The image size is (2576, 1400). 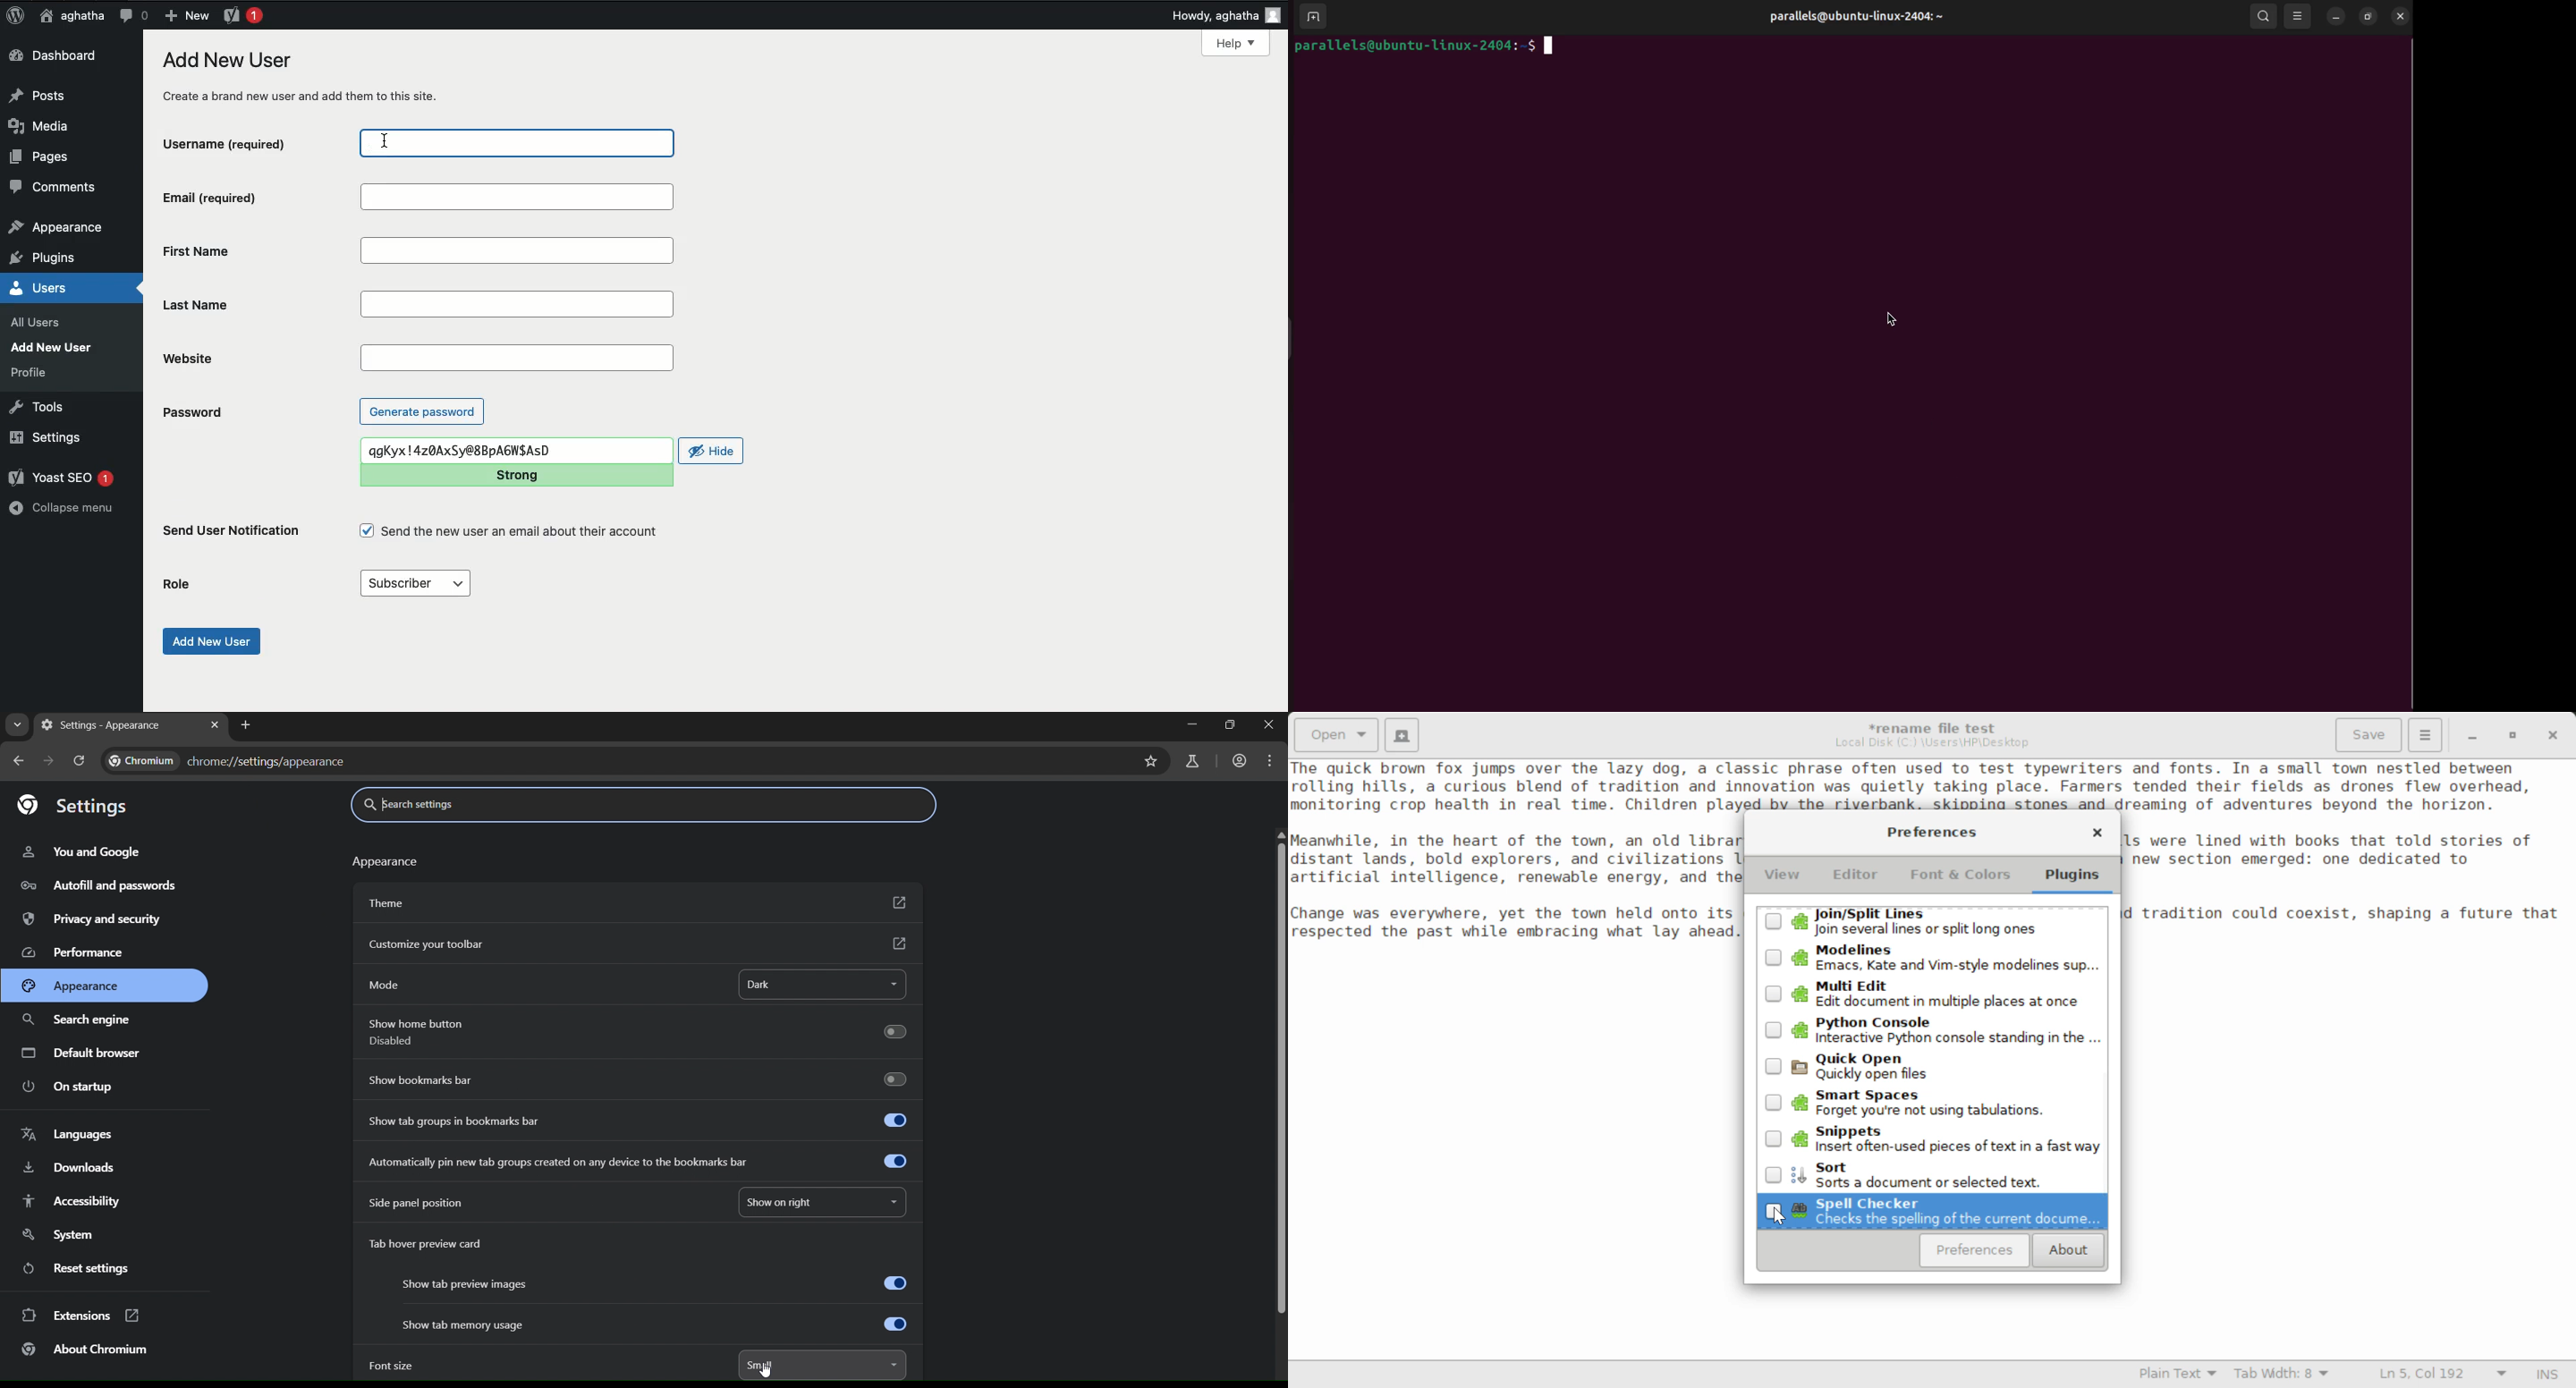 What do you see at coordinates (72, 1133) in the screenshot?
I see `languages` at bounding box center [72, 1133].